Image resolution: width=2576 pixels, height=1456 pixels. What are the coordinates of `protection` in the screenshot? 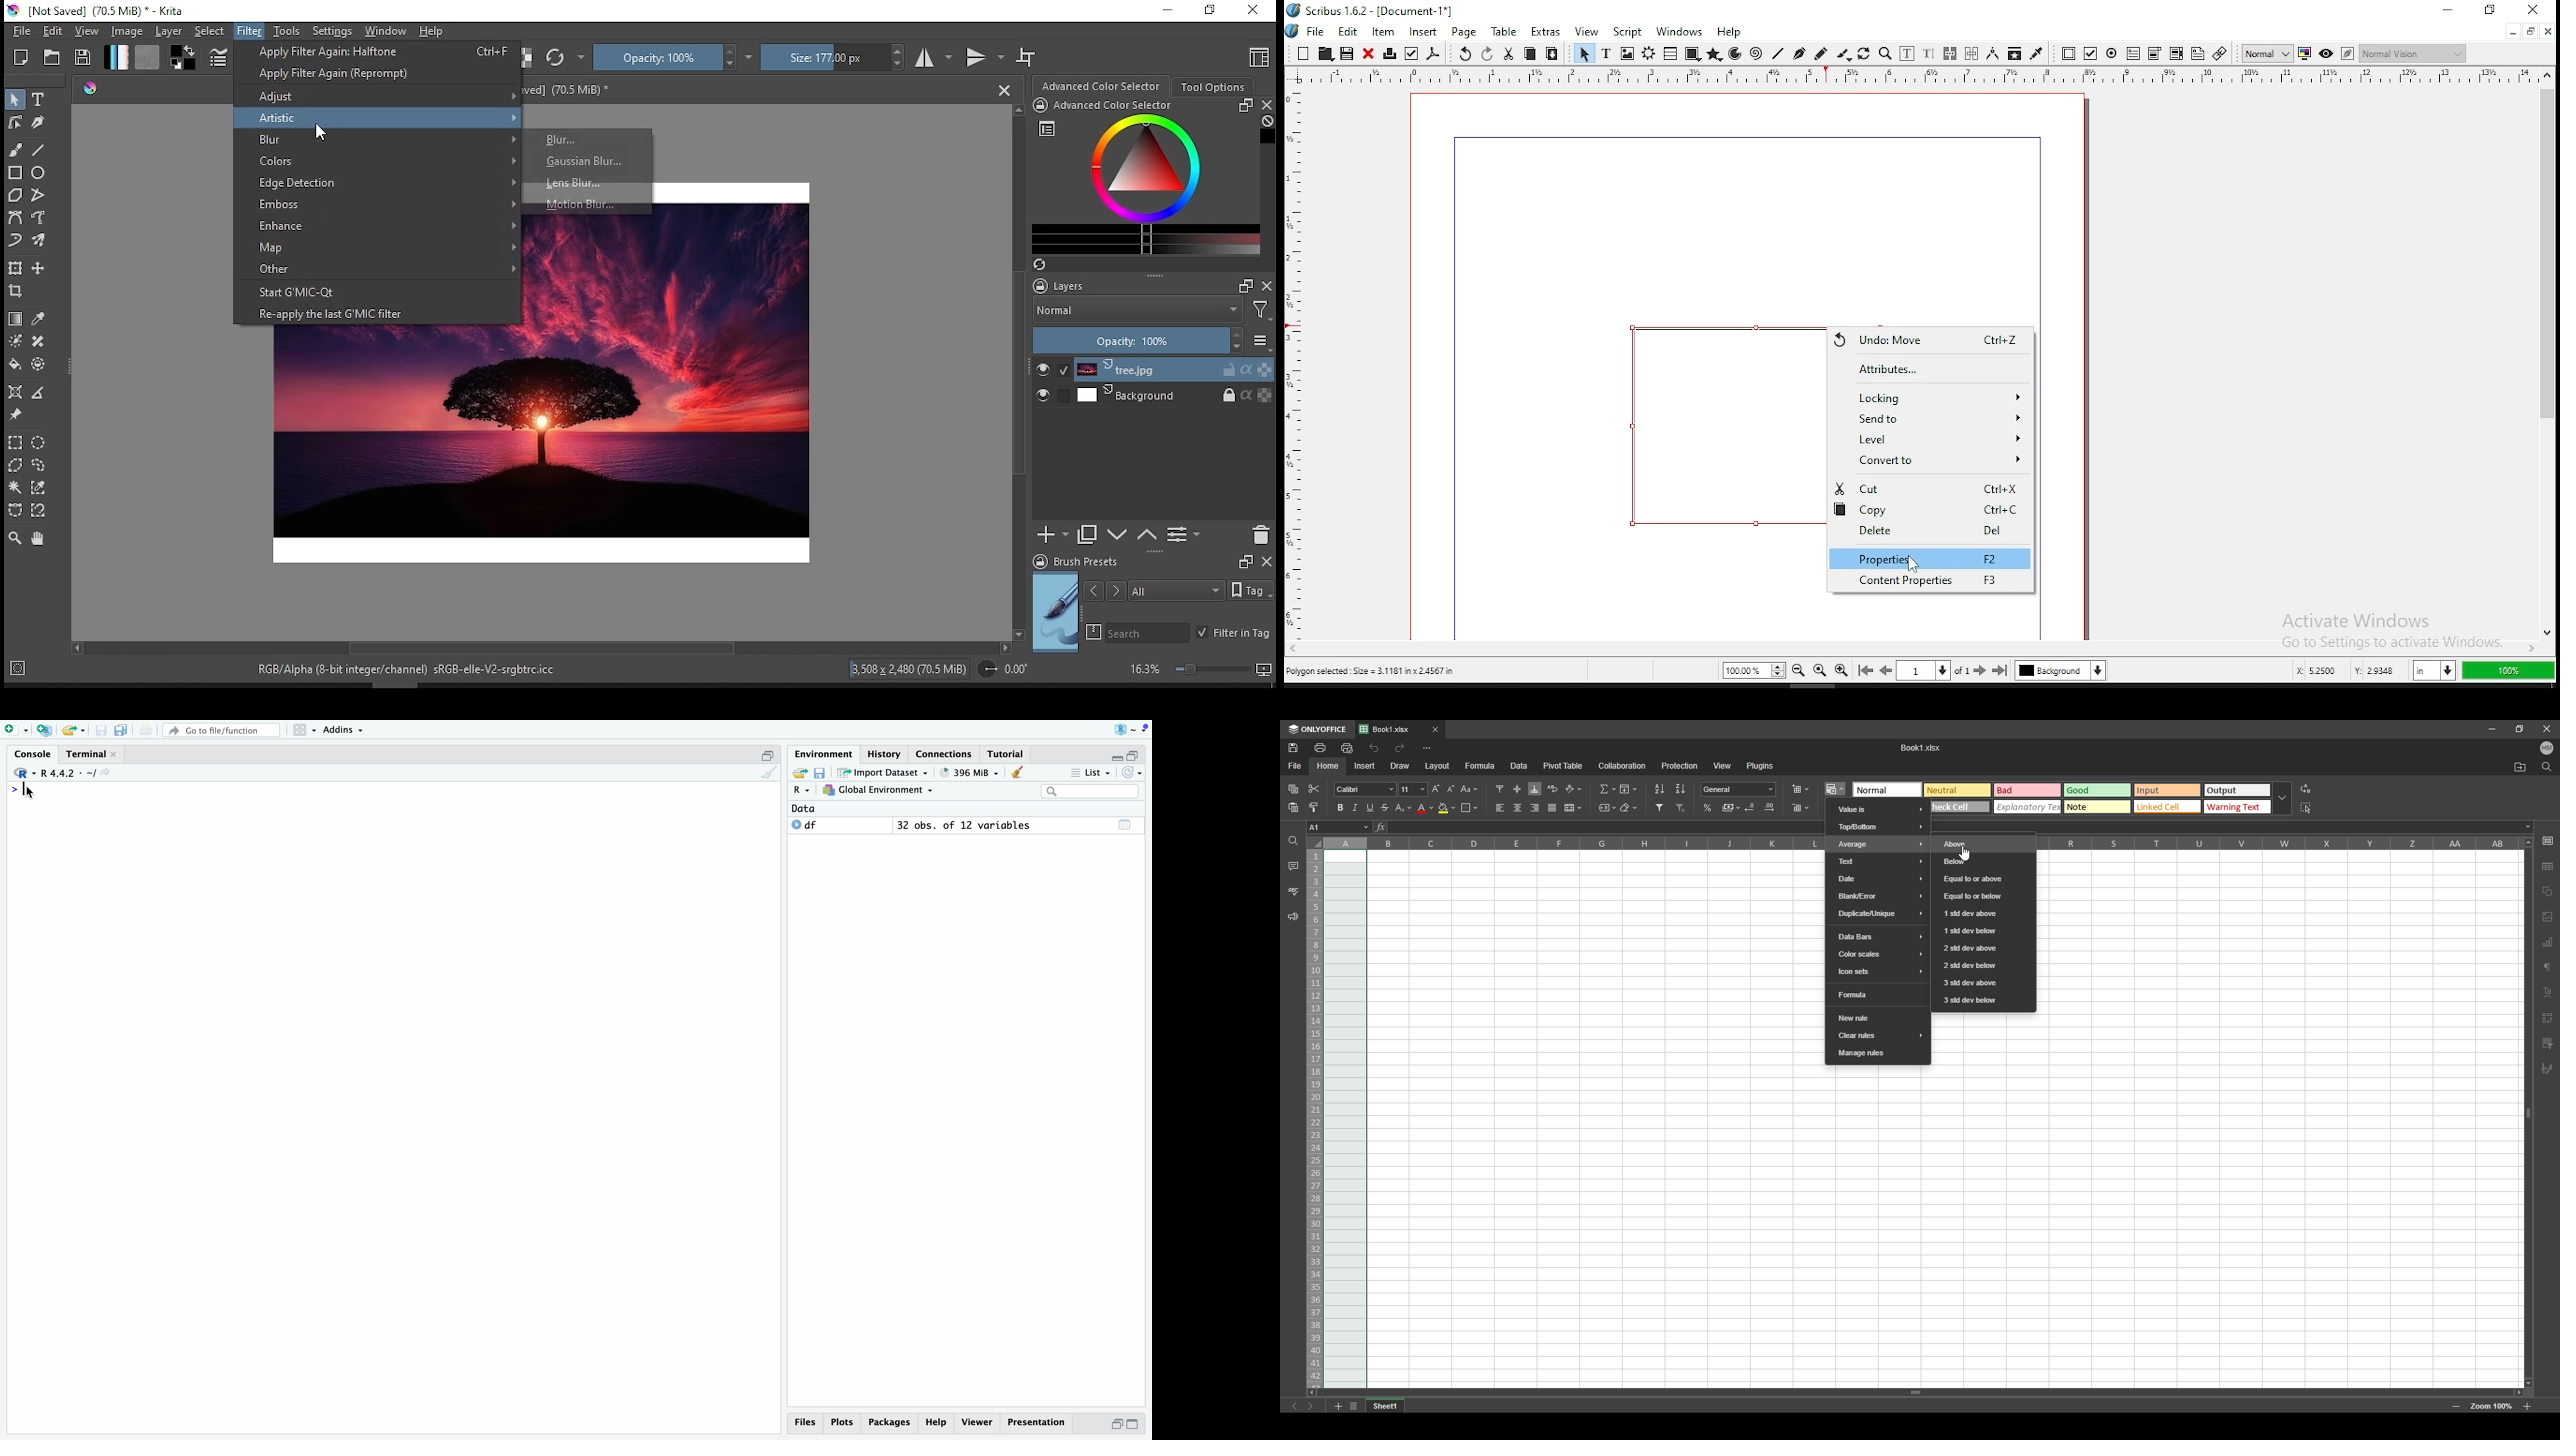 It's located at (1679, 766).